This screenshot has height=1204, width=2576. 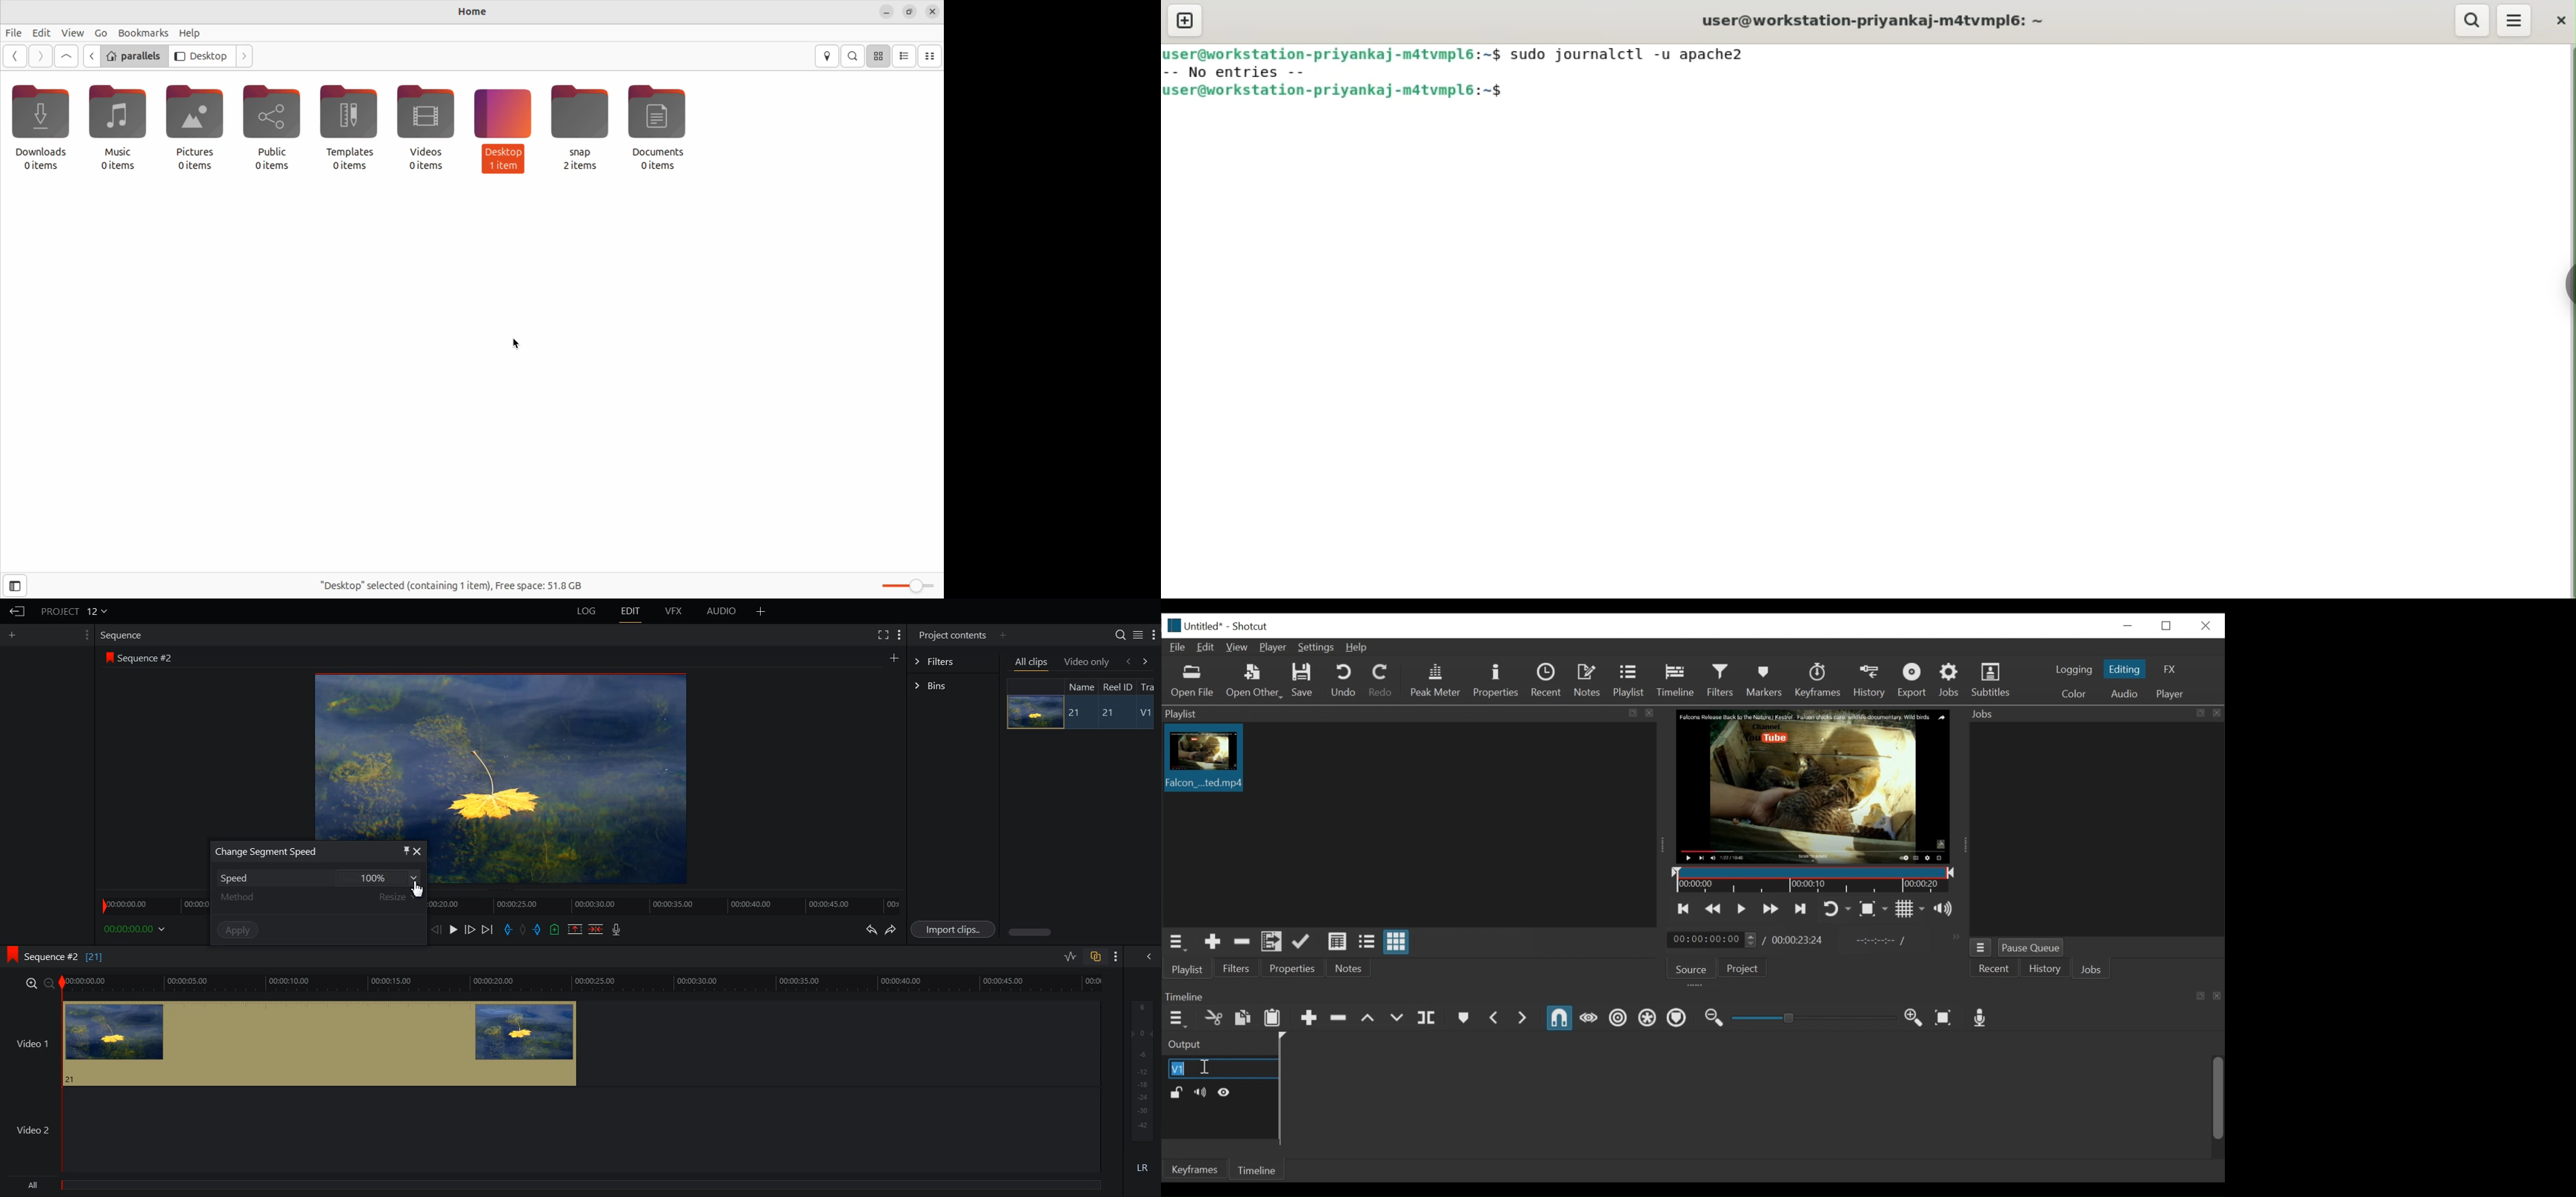 I want to click on Add panel, so click(x=15, y=635).